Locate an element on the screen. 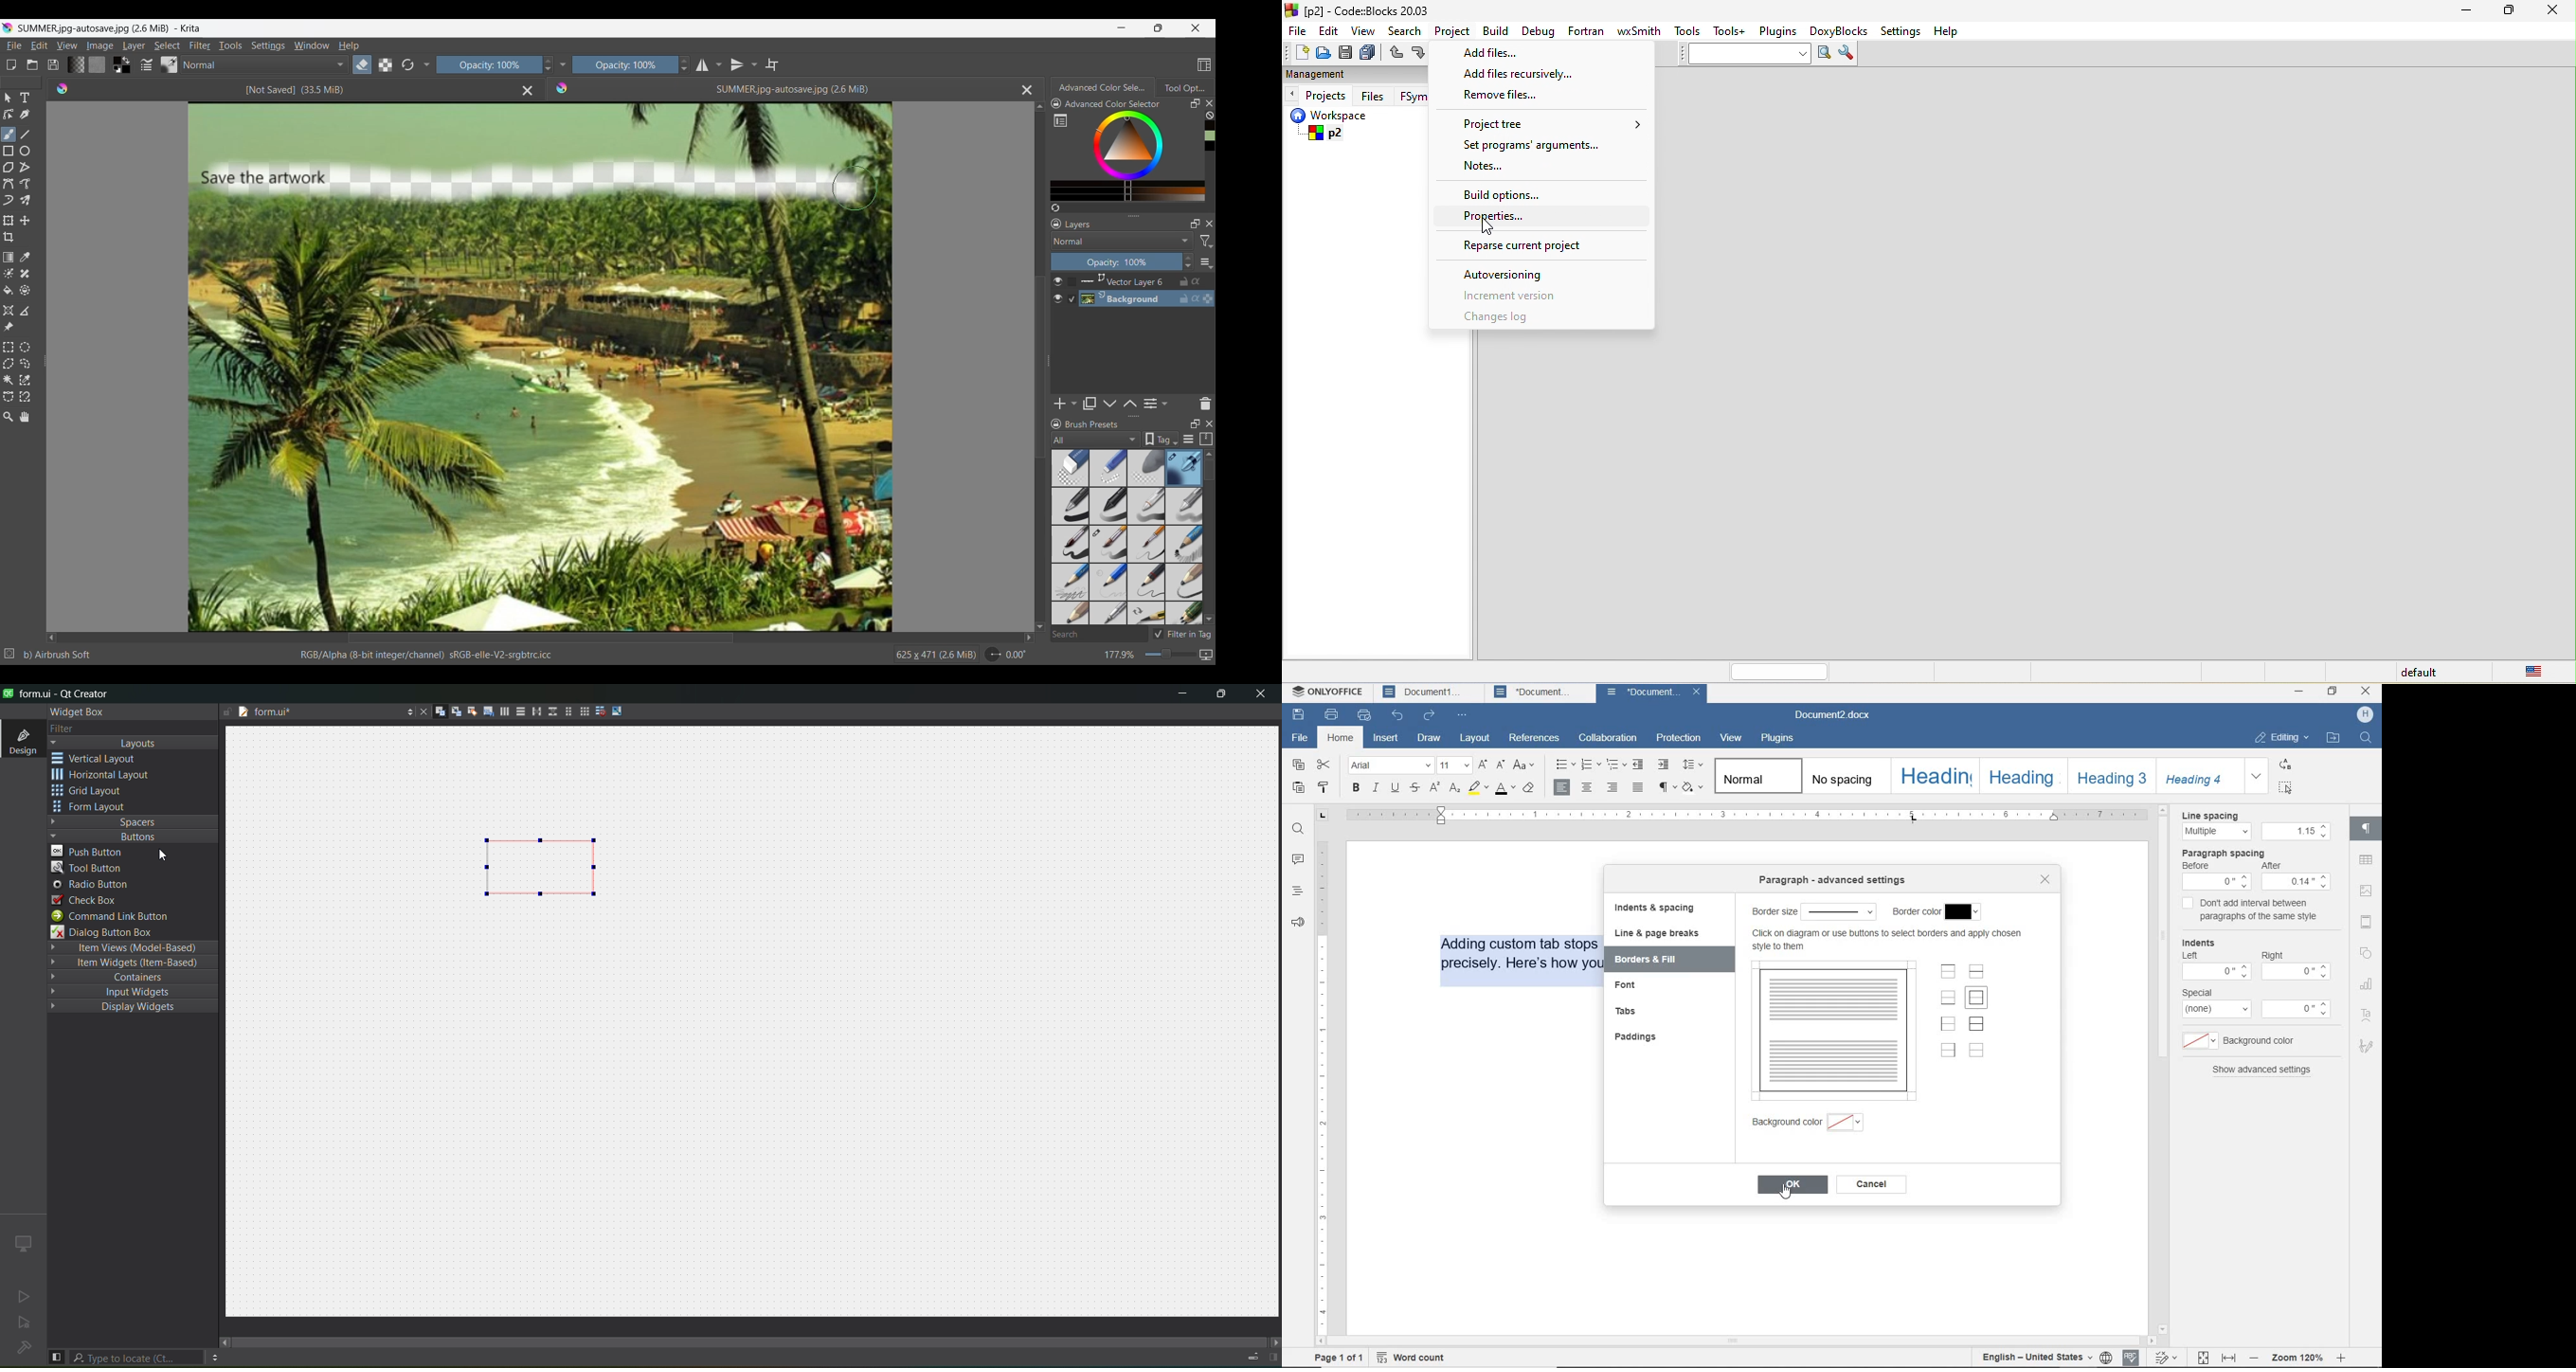  Close color panel is located at coordinates (1210, 103).